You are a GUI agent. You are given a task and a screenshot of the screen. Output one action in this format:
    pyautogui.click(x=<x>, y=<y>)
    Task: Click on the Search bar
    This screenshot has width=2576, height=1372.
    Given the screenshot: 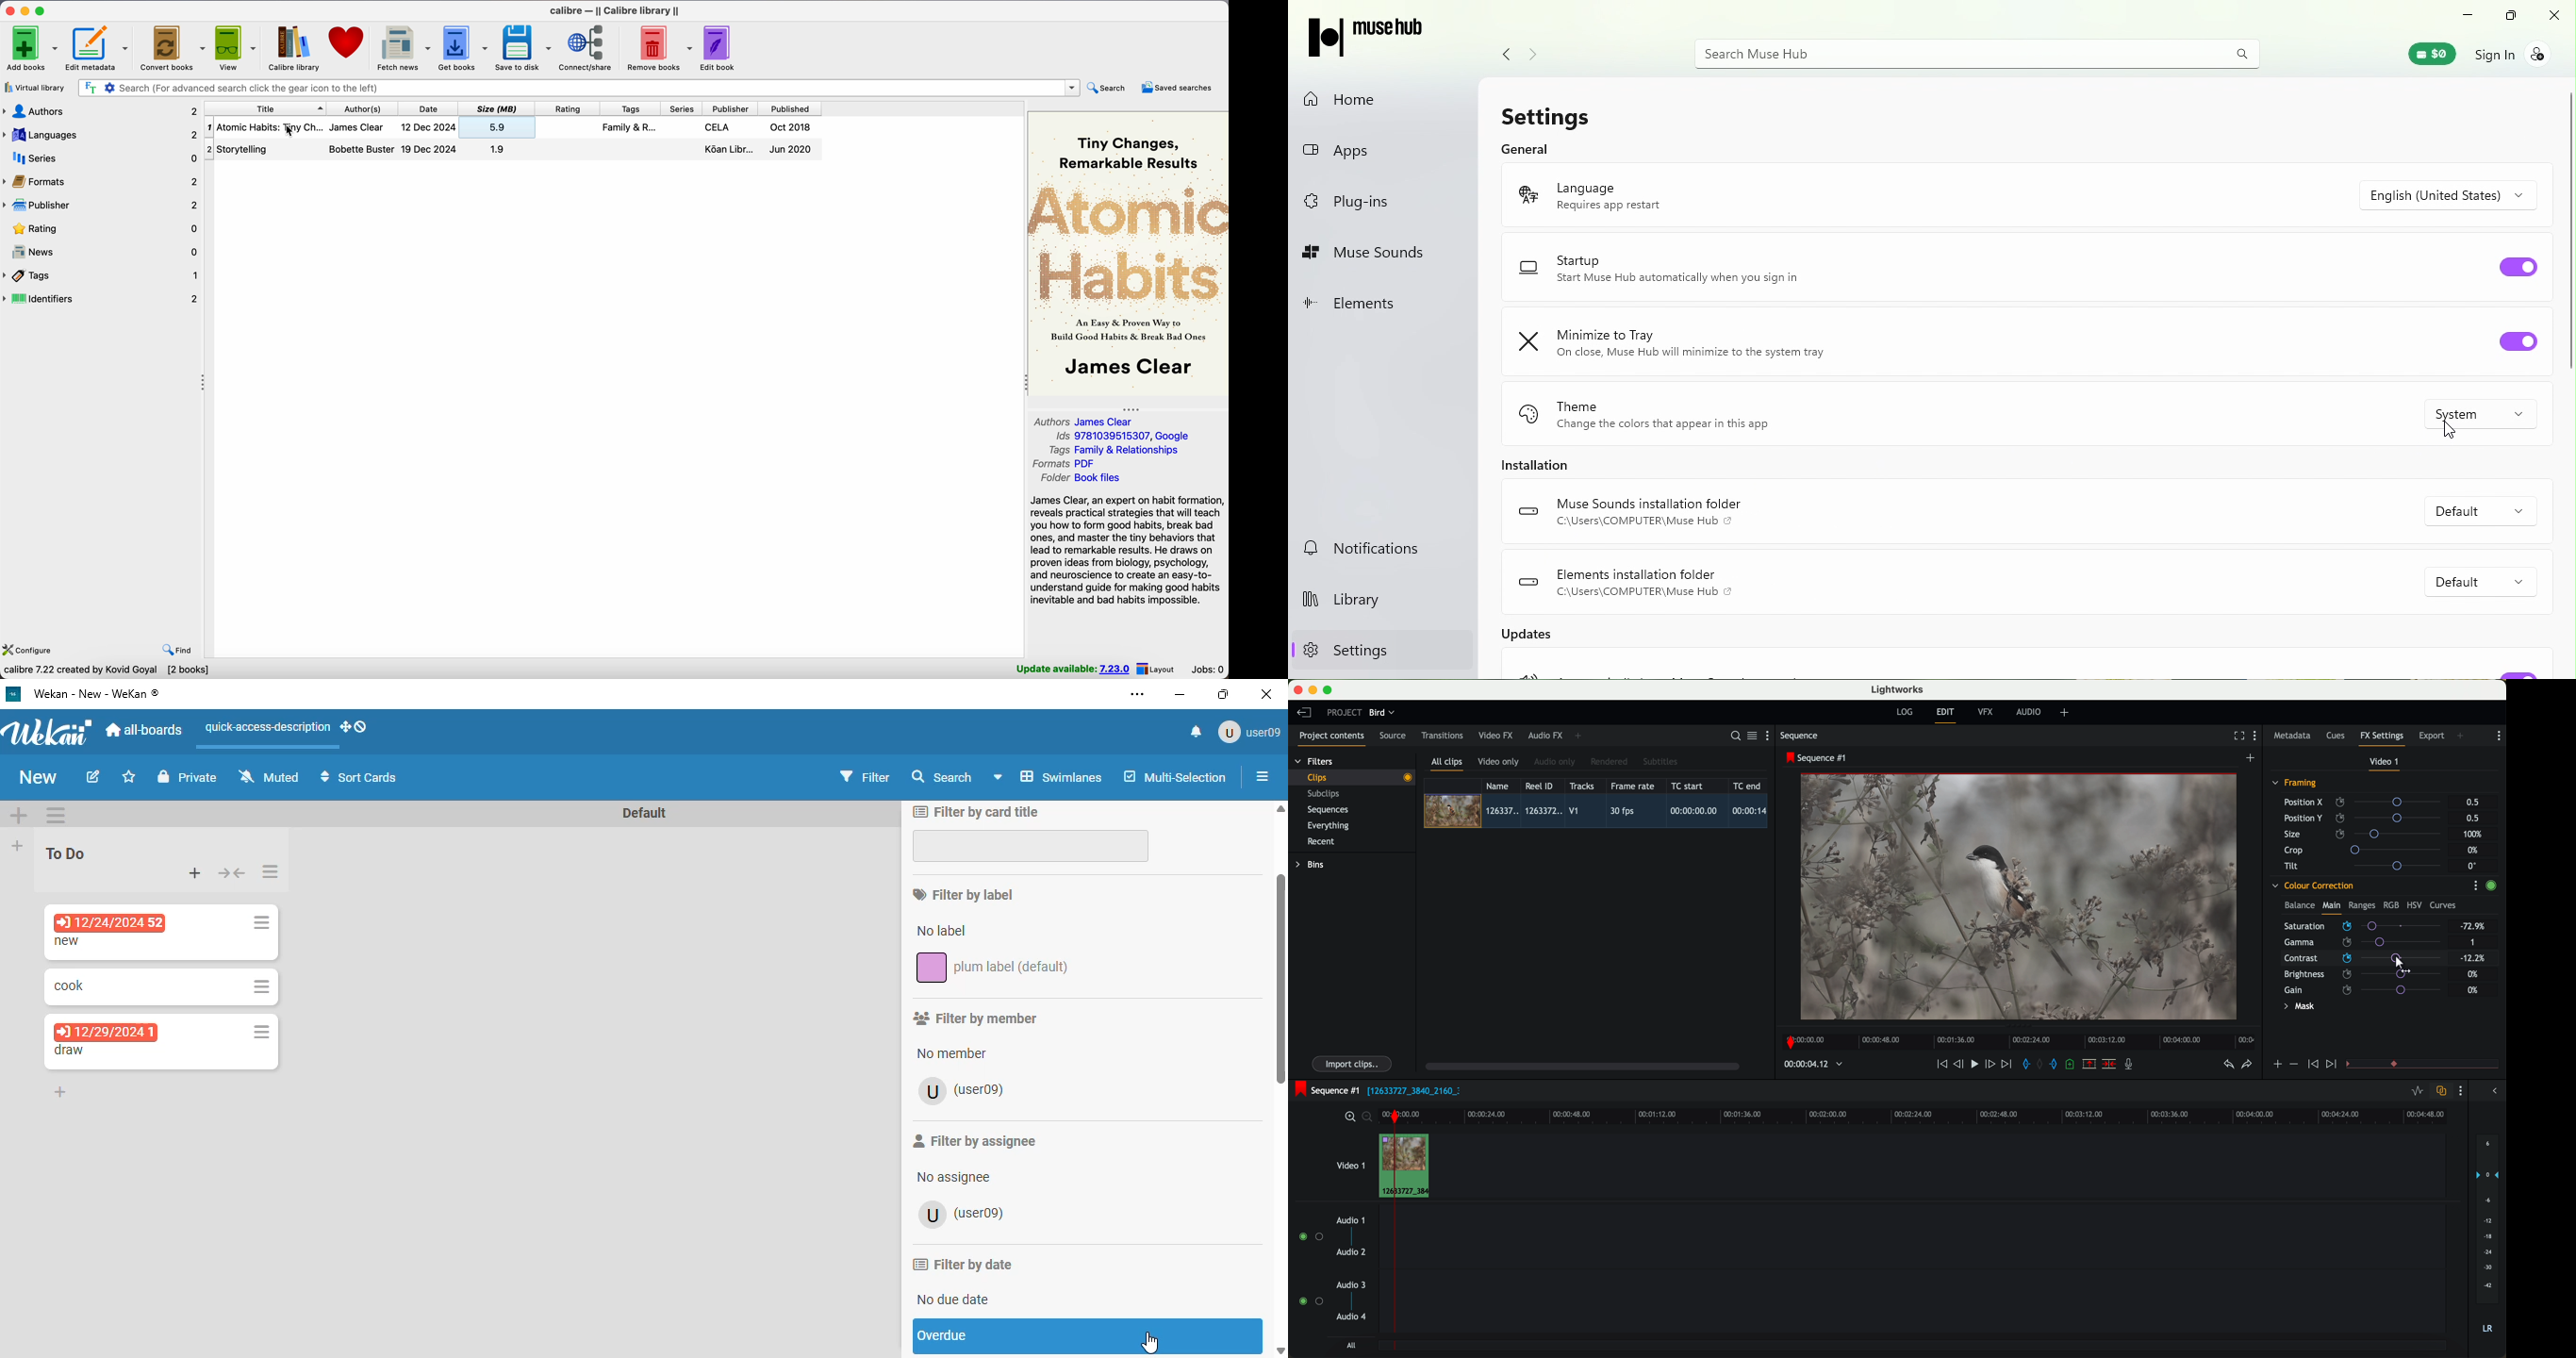 What is the action you would take?
    pyautogui.click(x=1978, y=57)
    